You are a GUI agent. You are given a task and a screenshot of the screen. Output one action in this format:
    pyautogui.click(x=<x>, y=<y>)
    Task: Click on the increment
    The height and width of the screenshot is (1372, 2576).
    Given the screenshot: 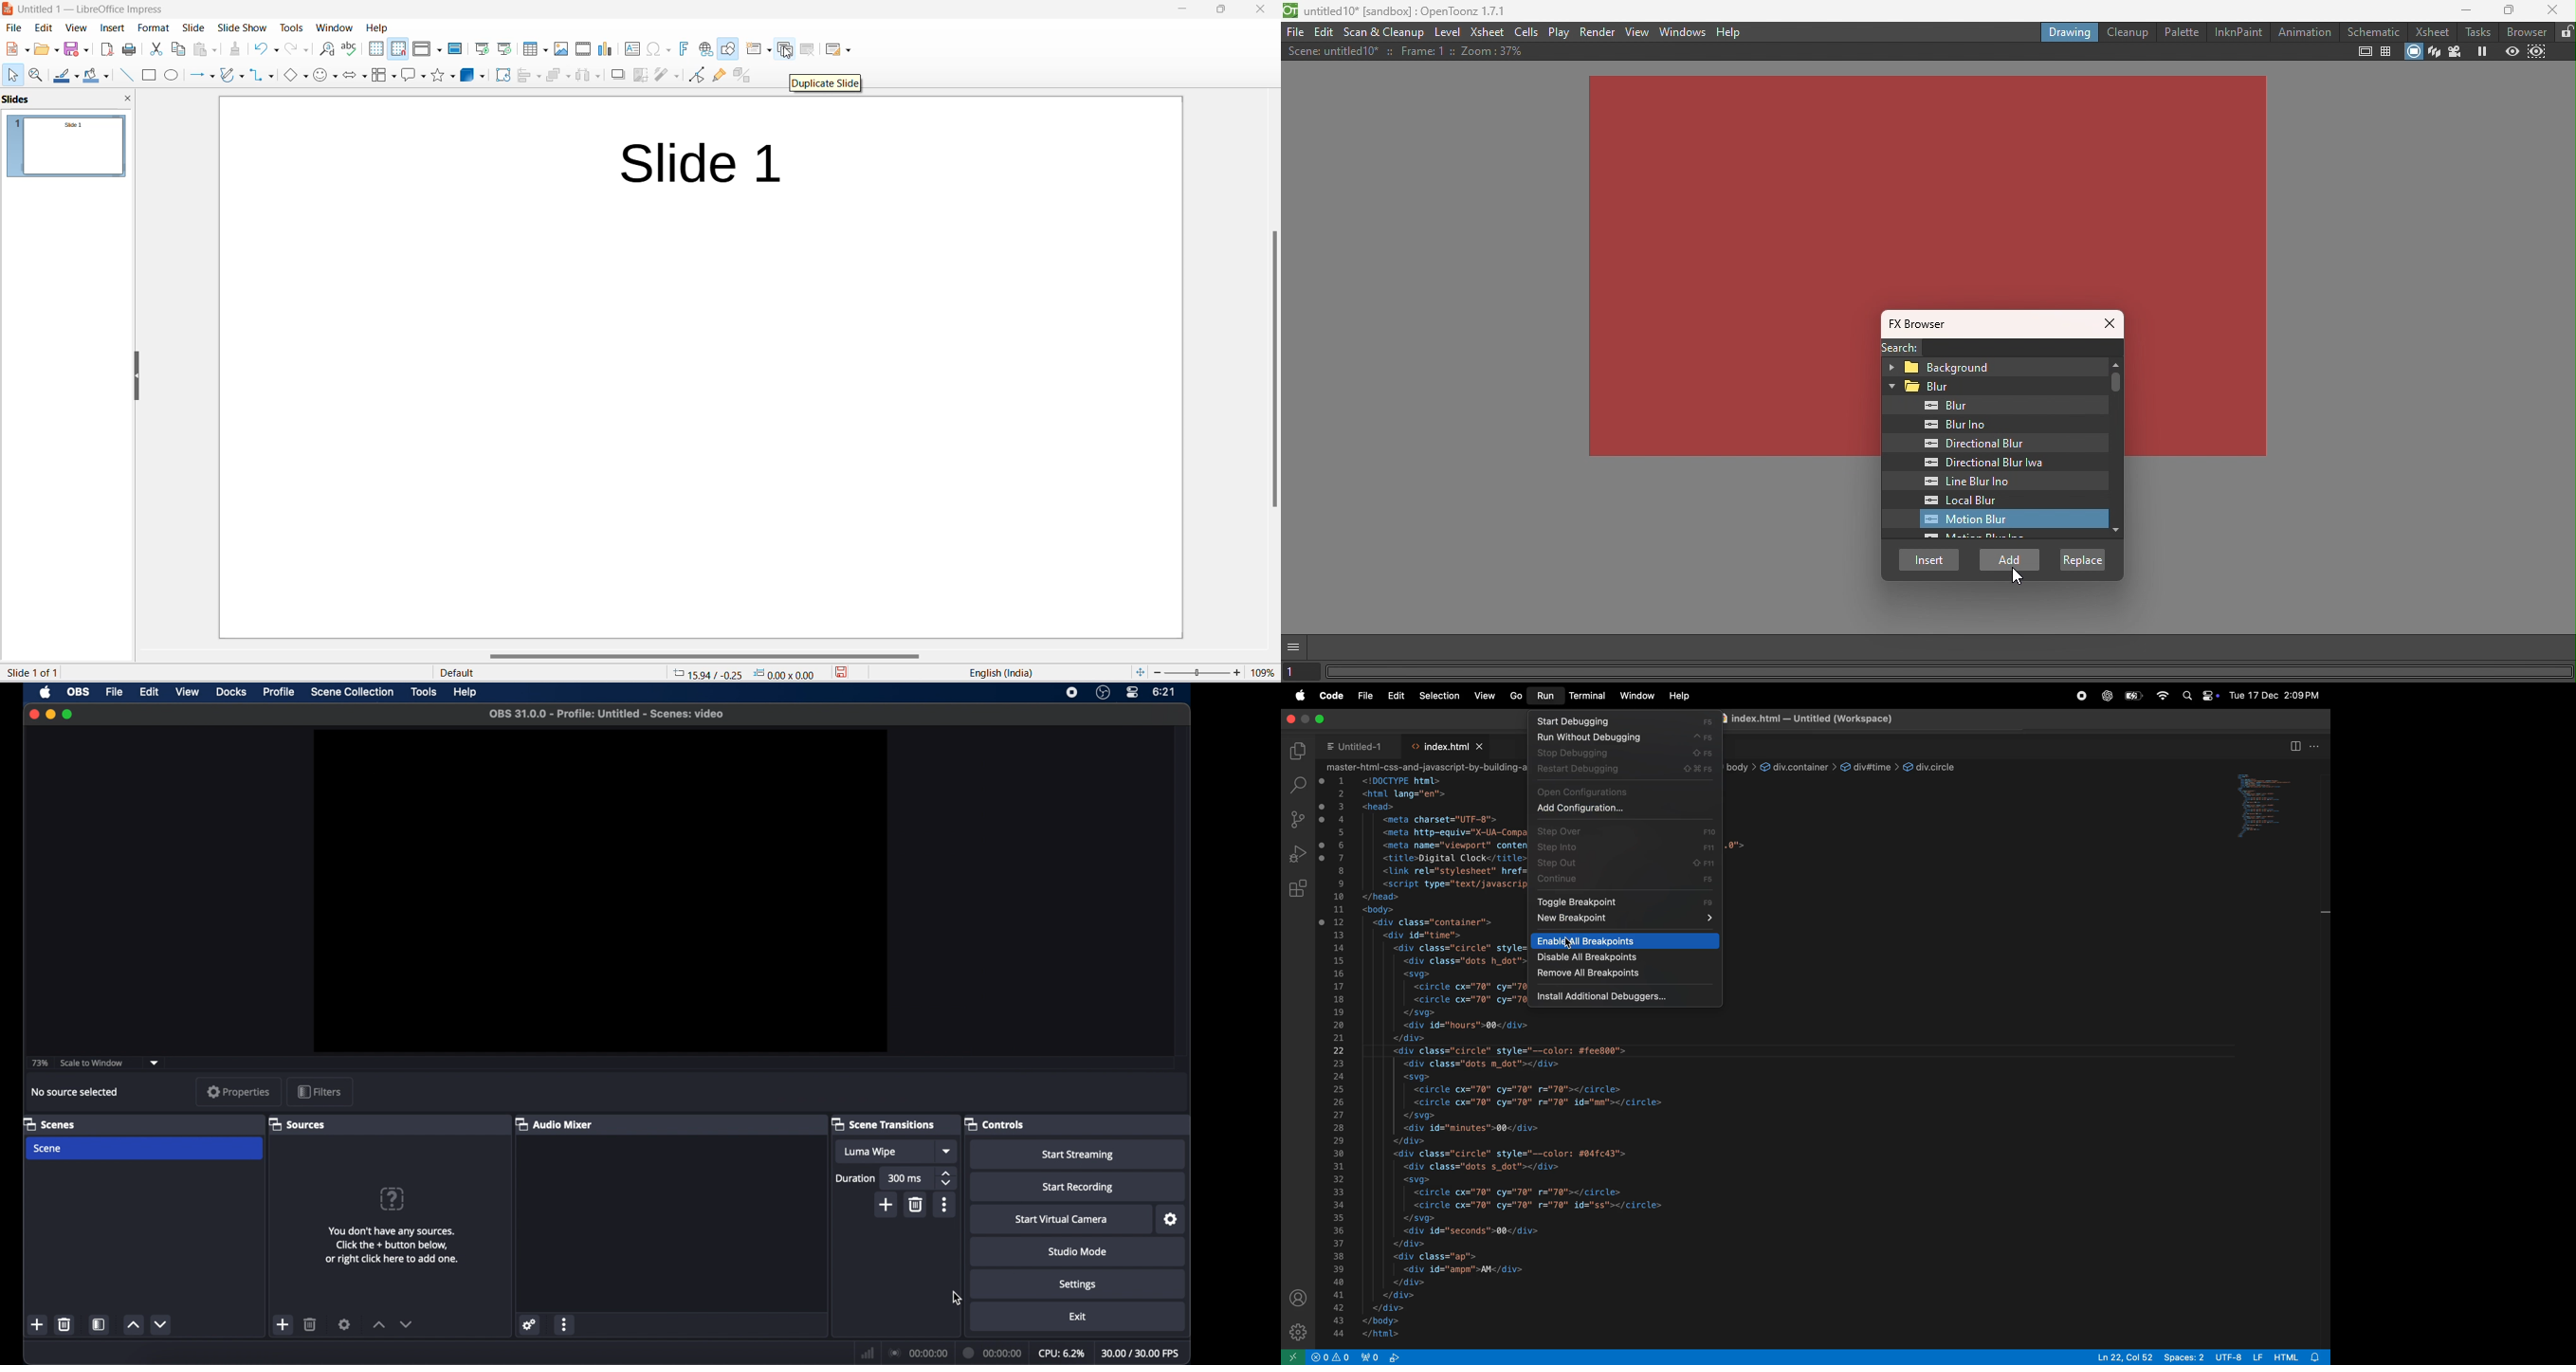 What is the action you would take?
    pyautogui.click(x=379, y=1325)
    